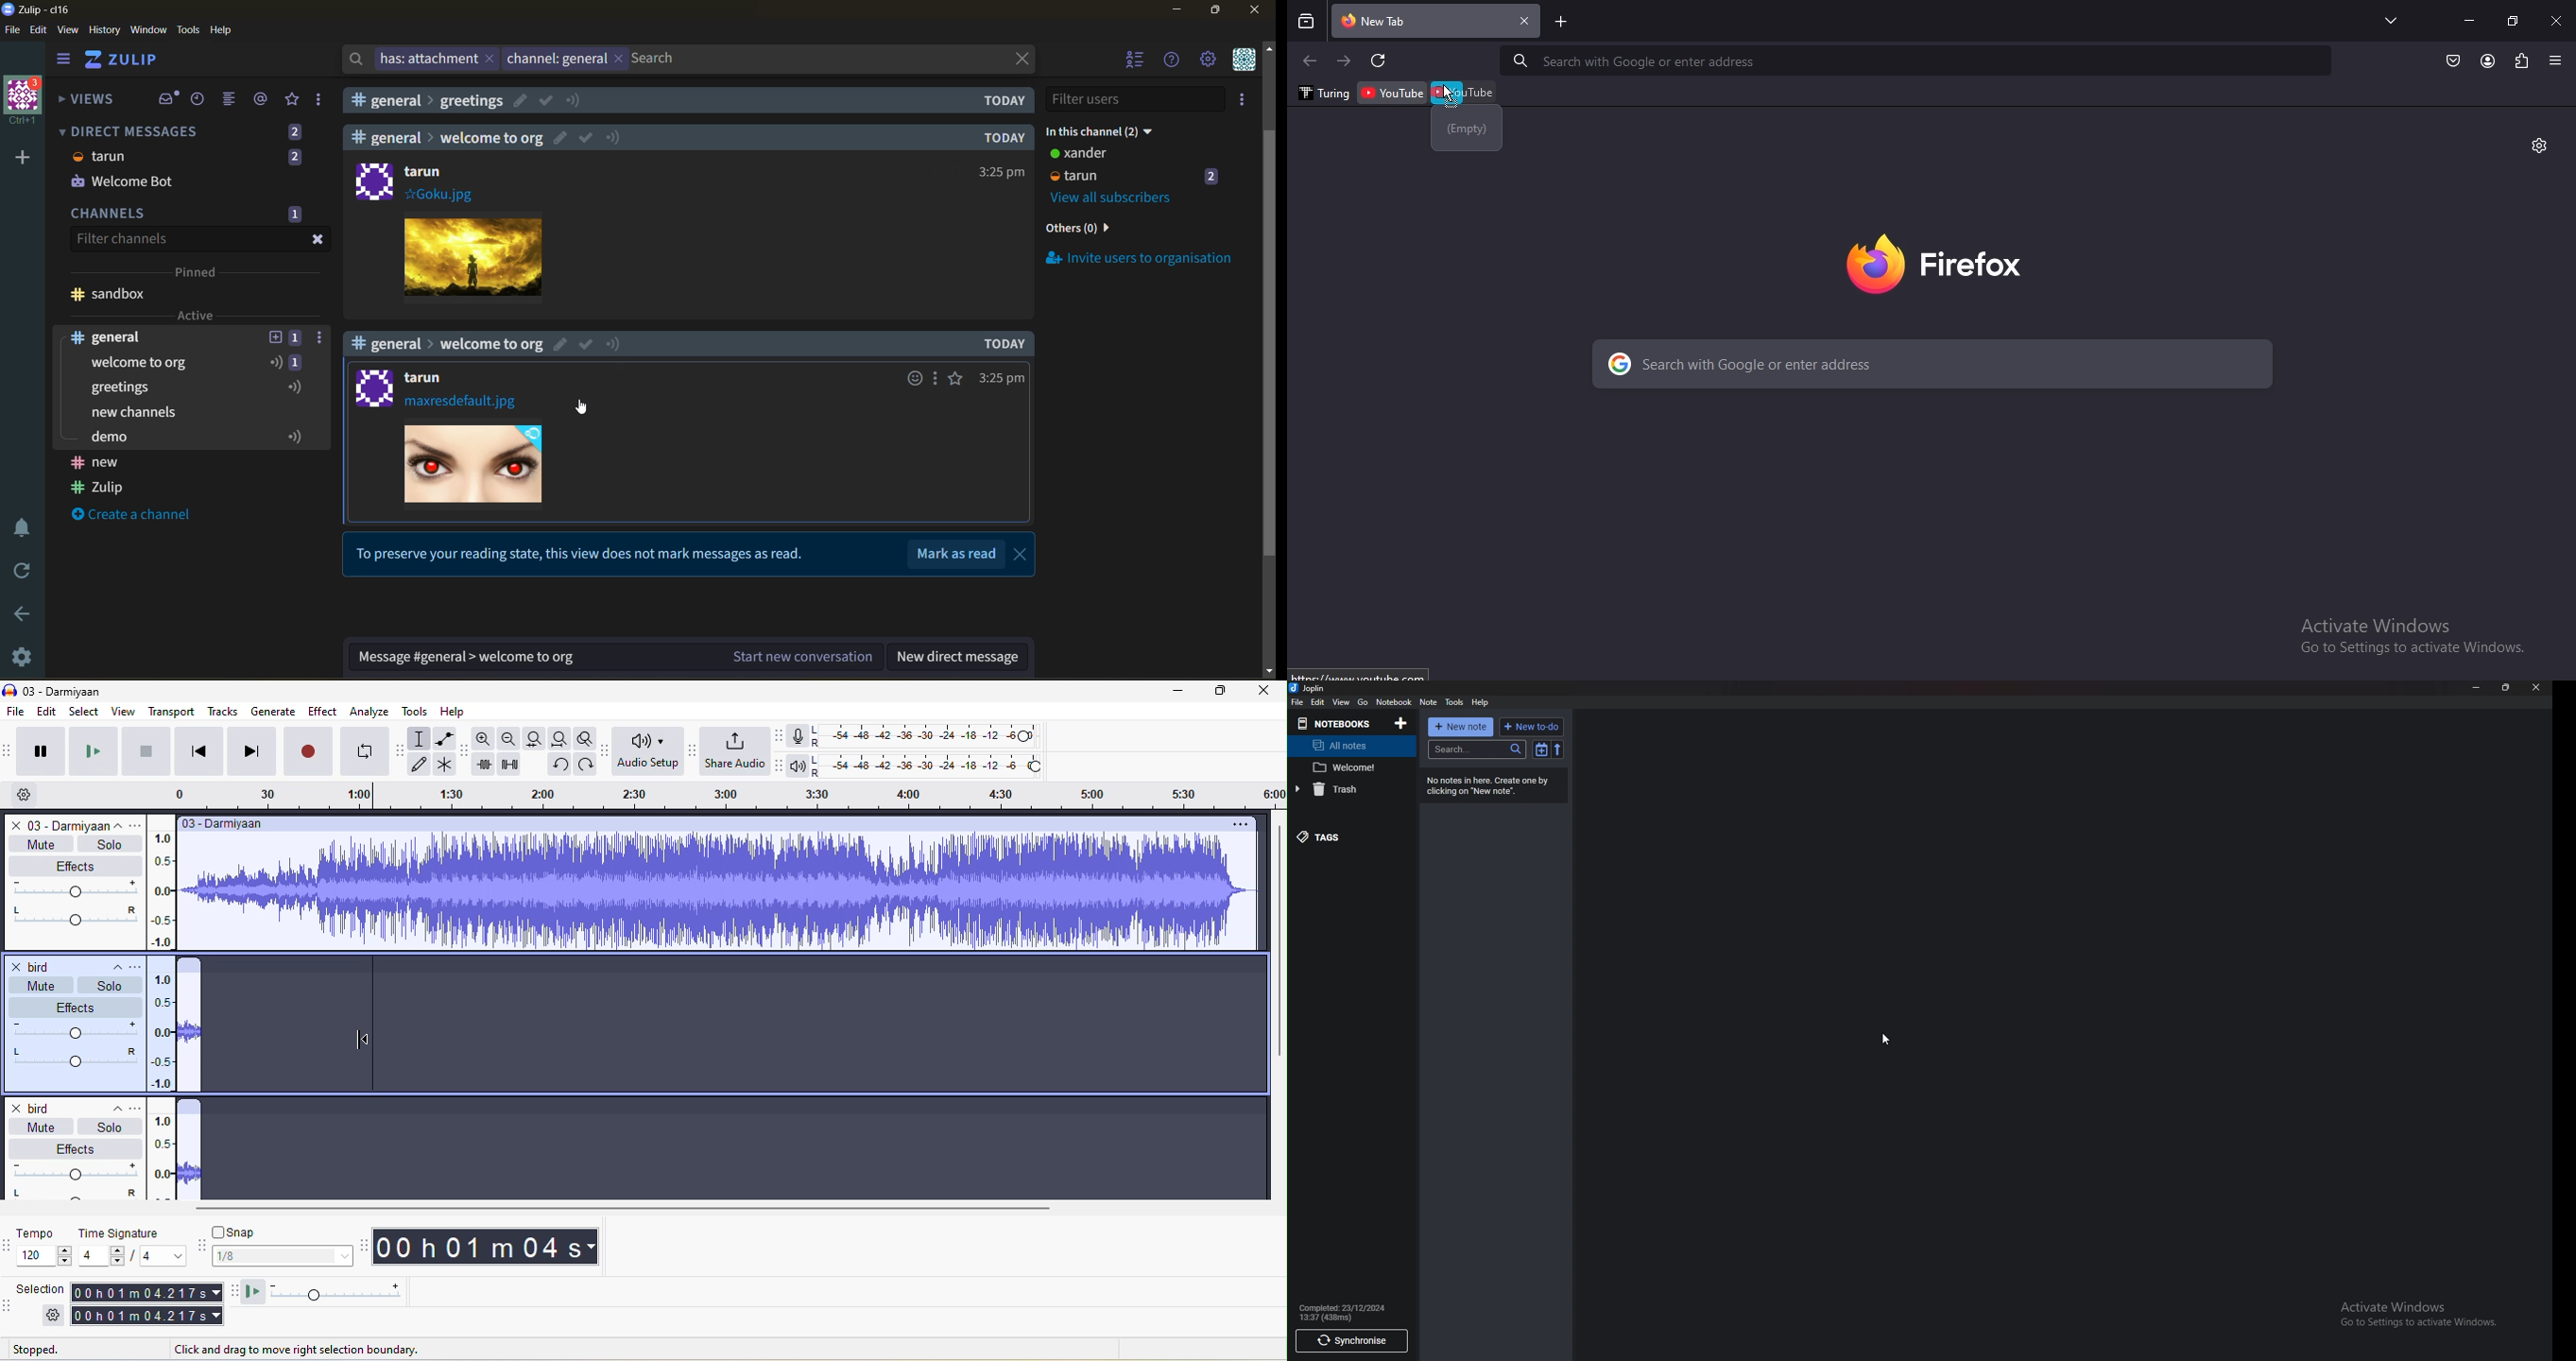 The image size is (2576, 1372). I want to click on Activate Windows
Go to Settings to activate Windows., so click(2420, 1314).